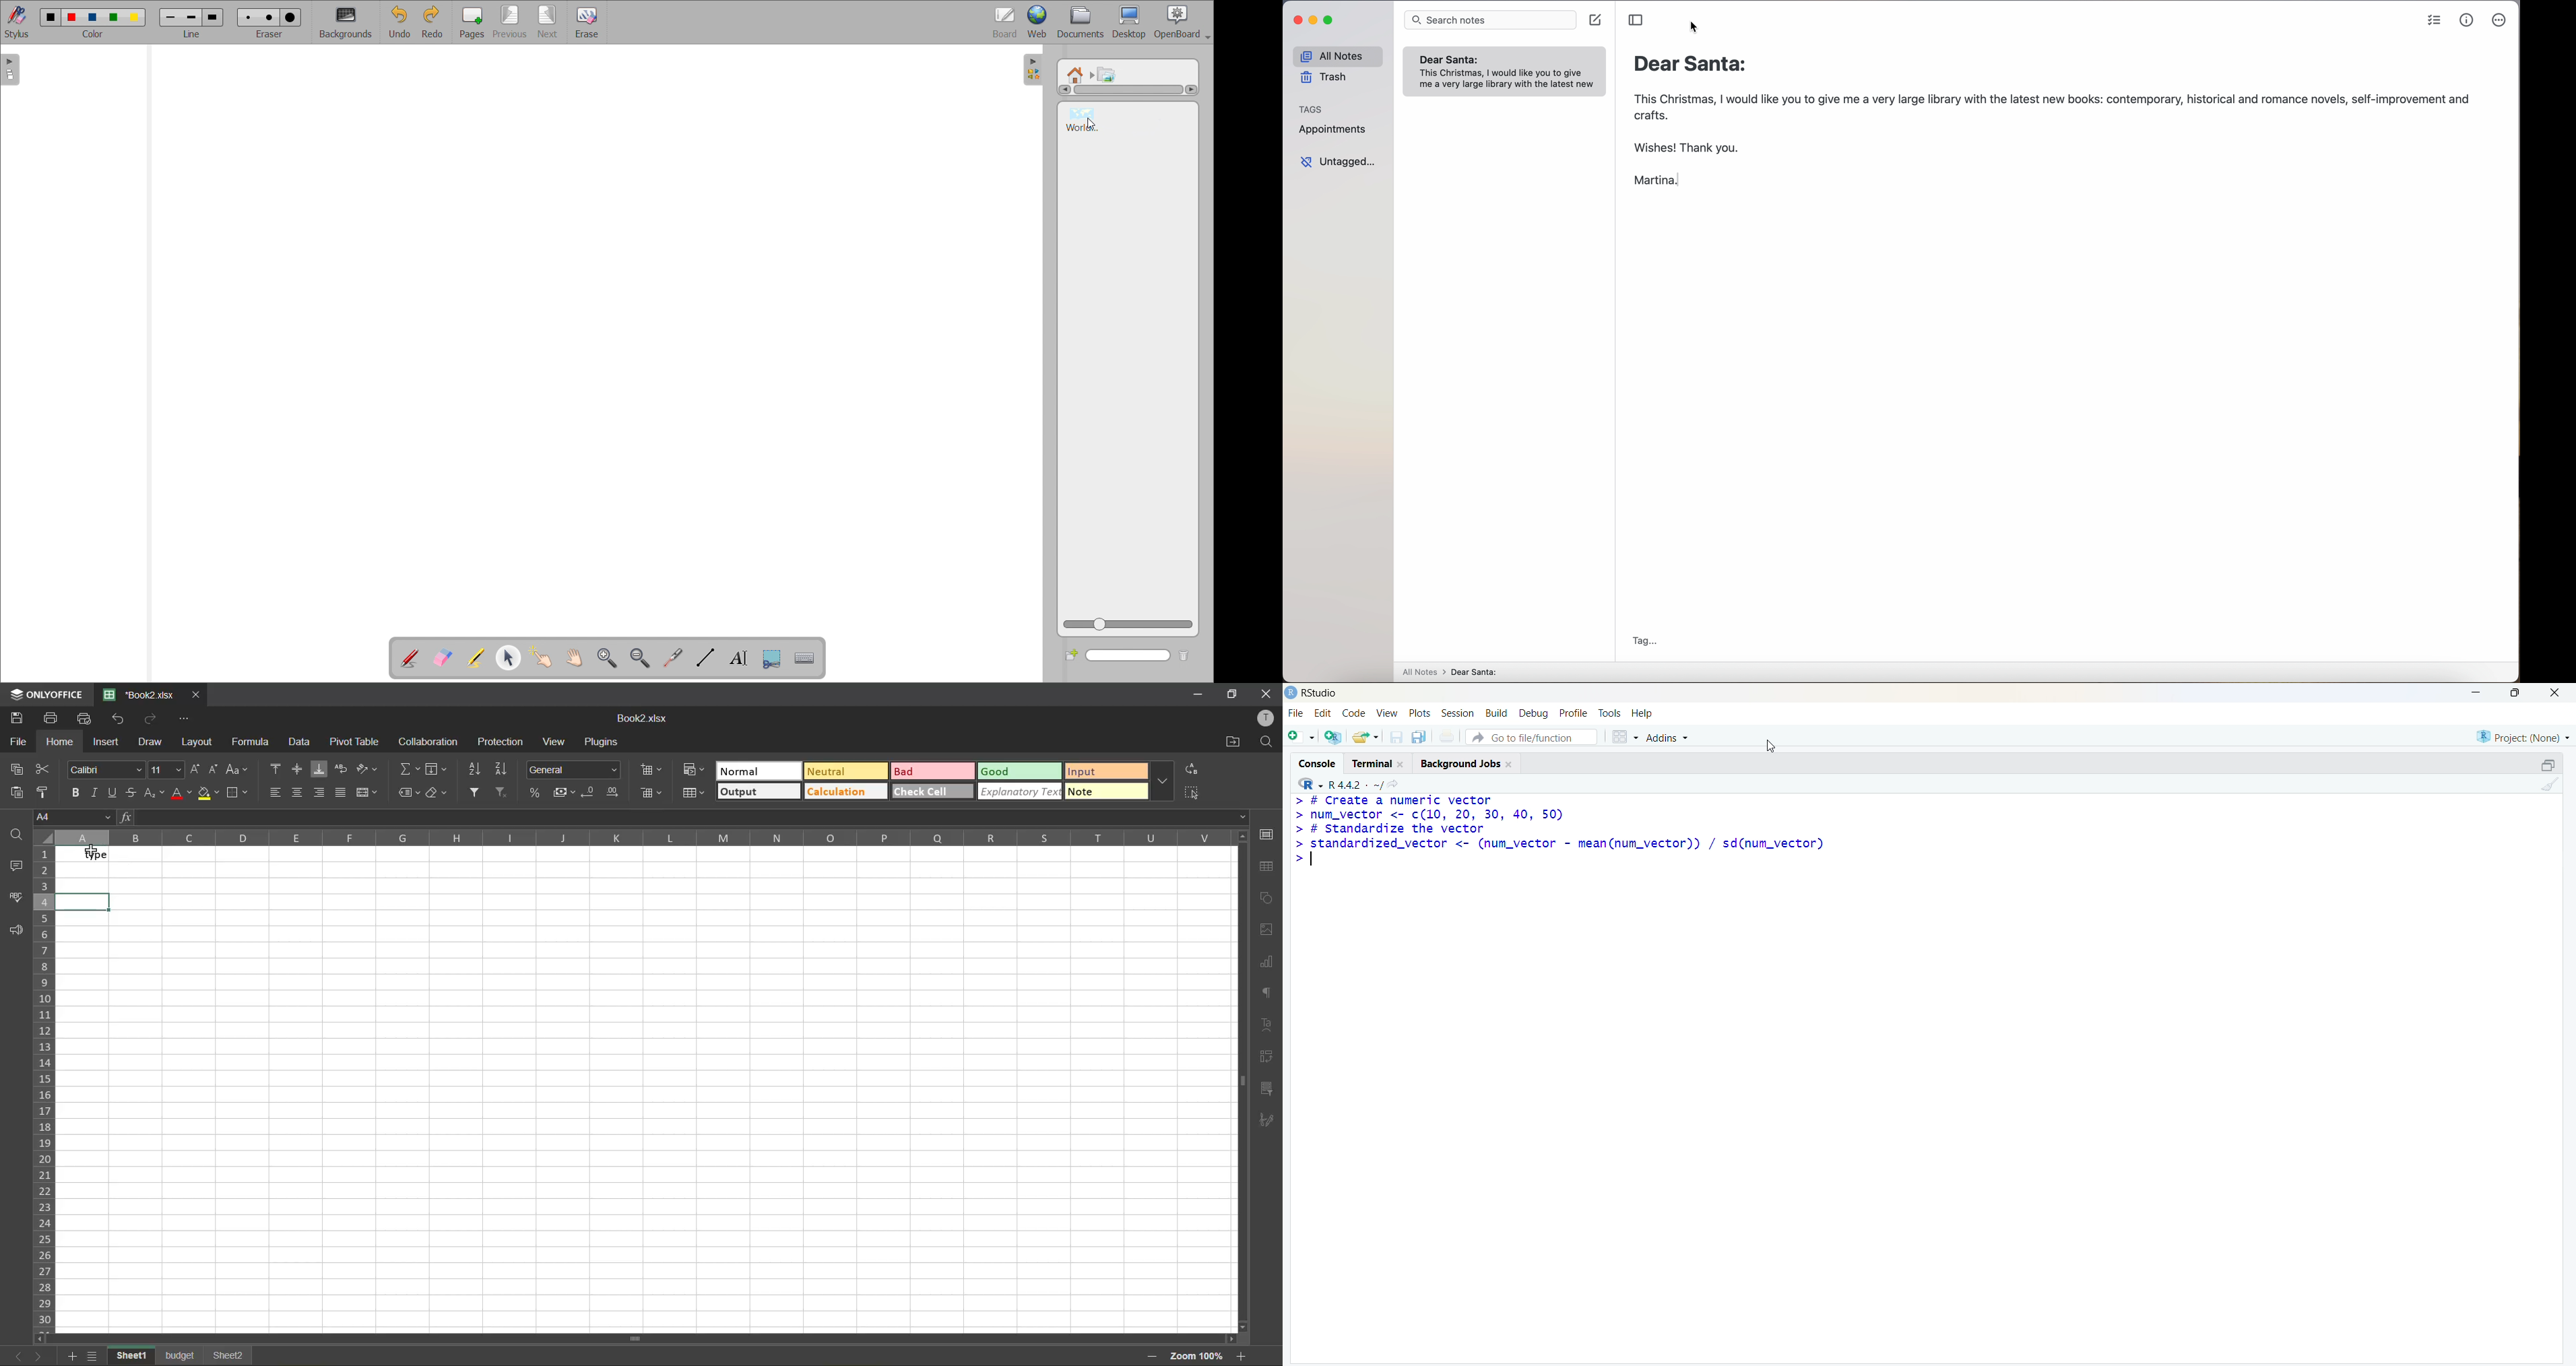 The image size is (2576, 1372). Describe the element at coordinates (210, 793) in the screenshot. I see `fill color` at that location.